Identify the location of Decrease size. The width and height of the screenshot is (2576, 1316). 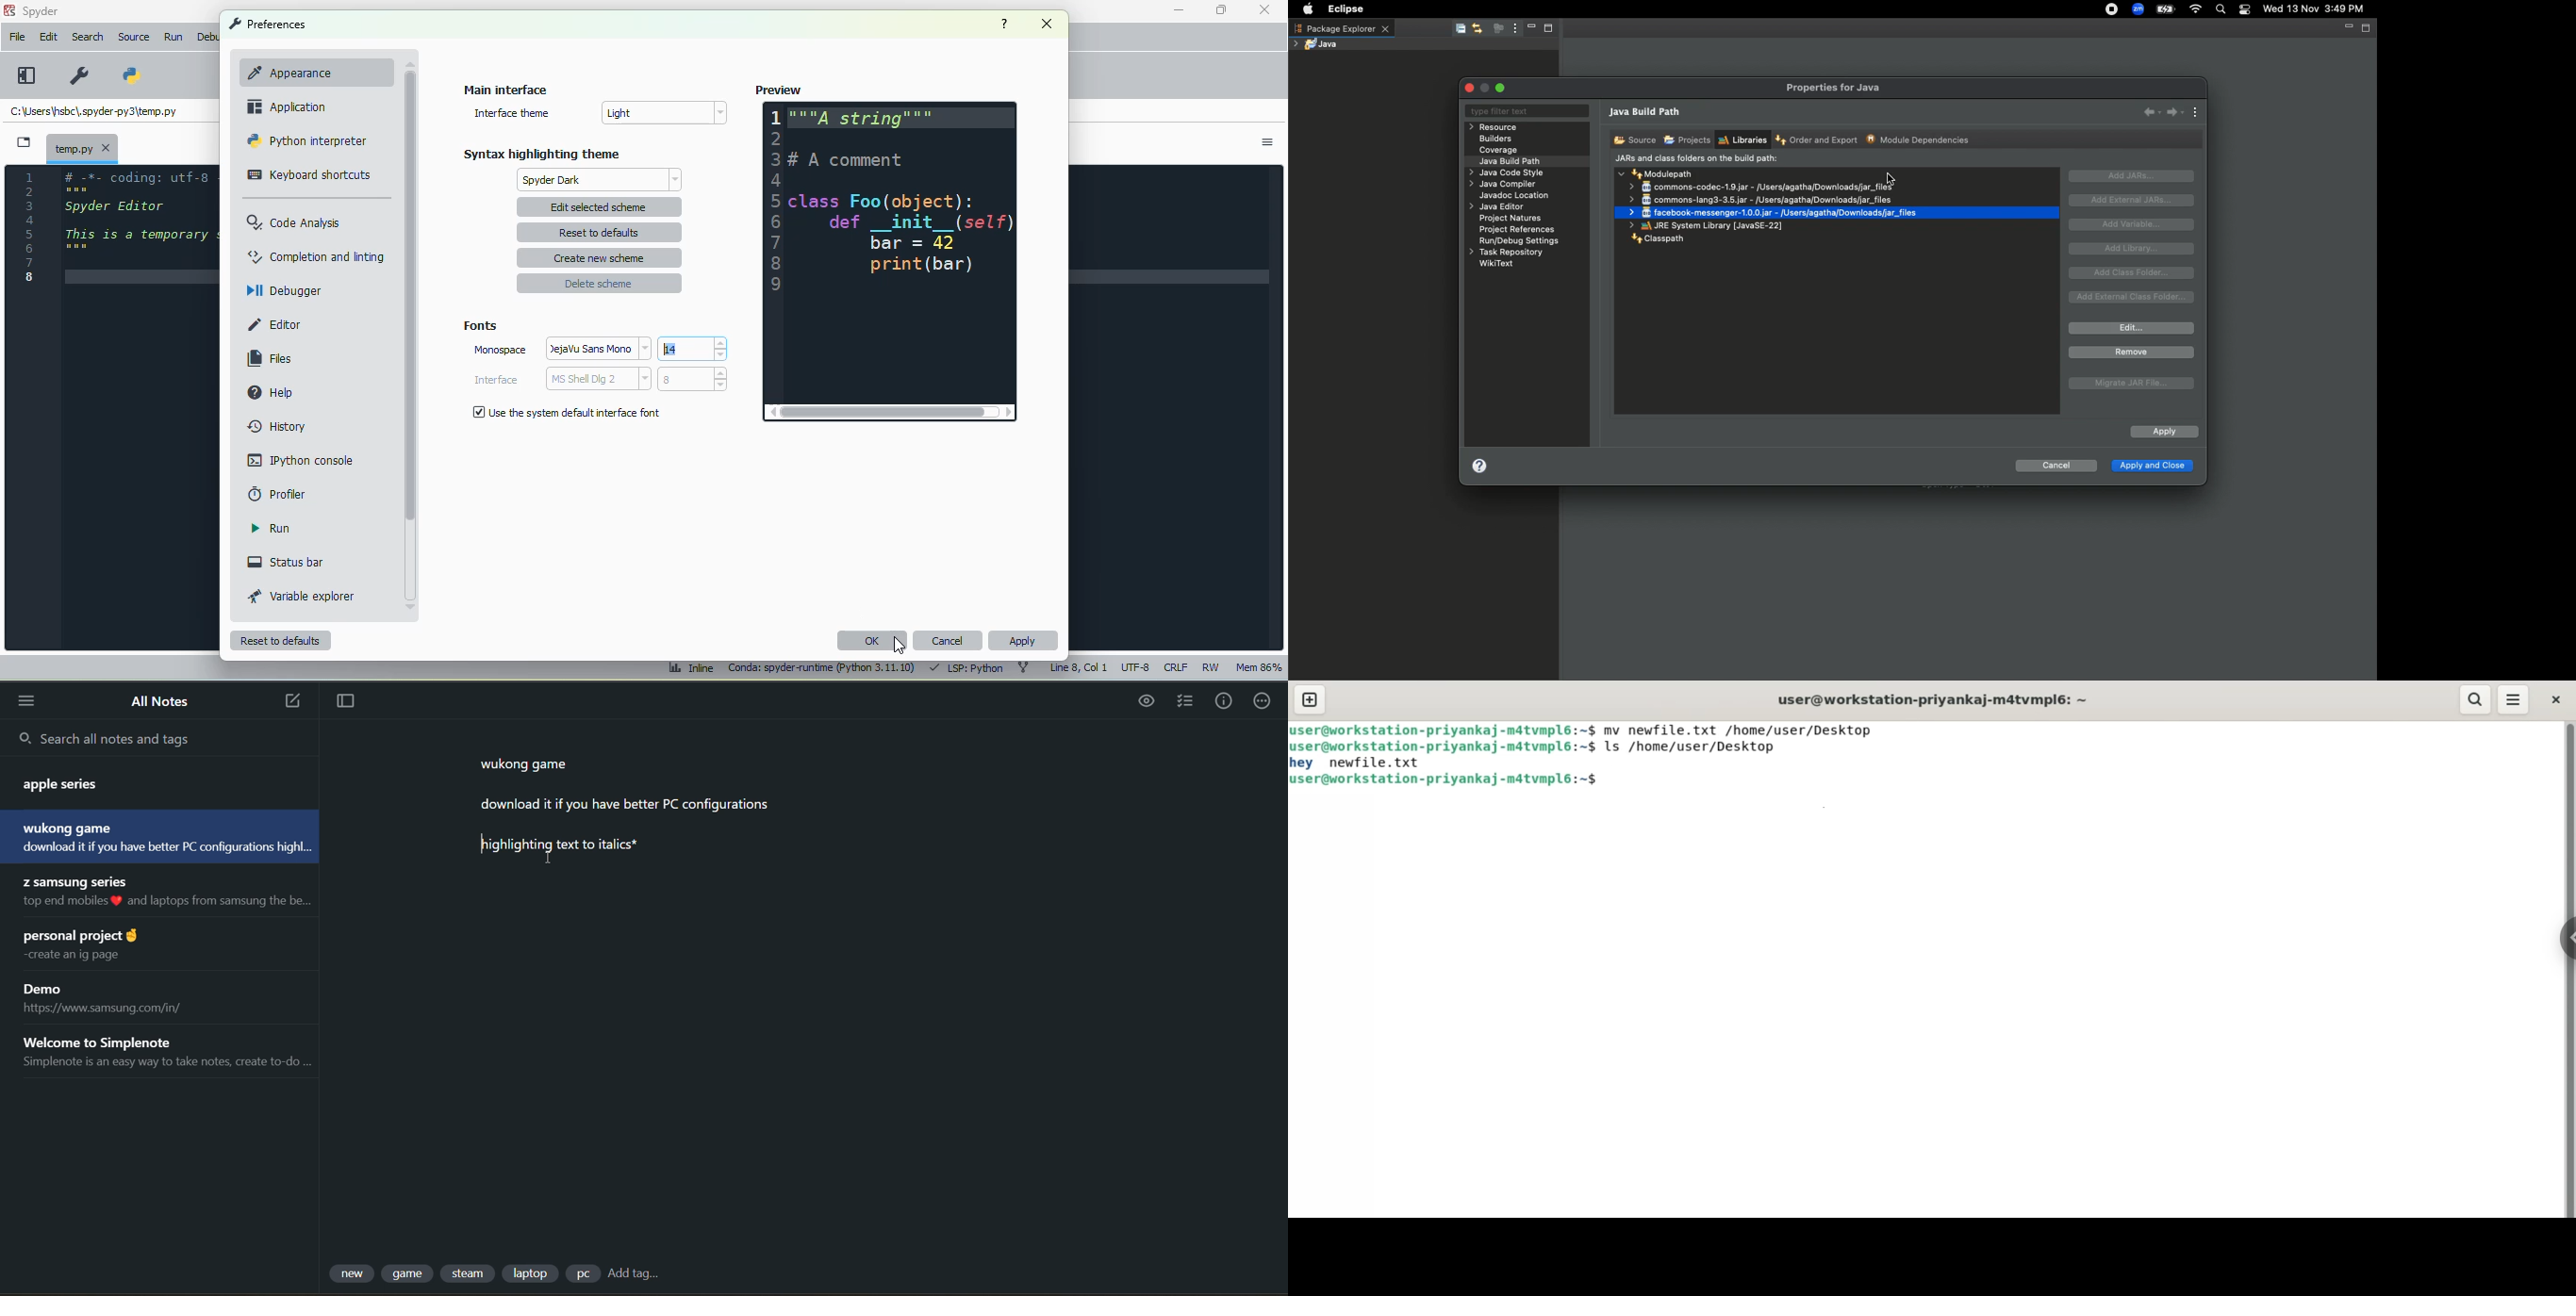
(723, 355).